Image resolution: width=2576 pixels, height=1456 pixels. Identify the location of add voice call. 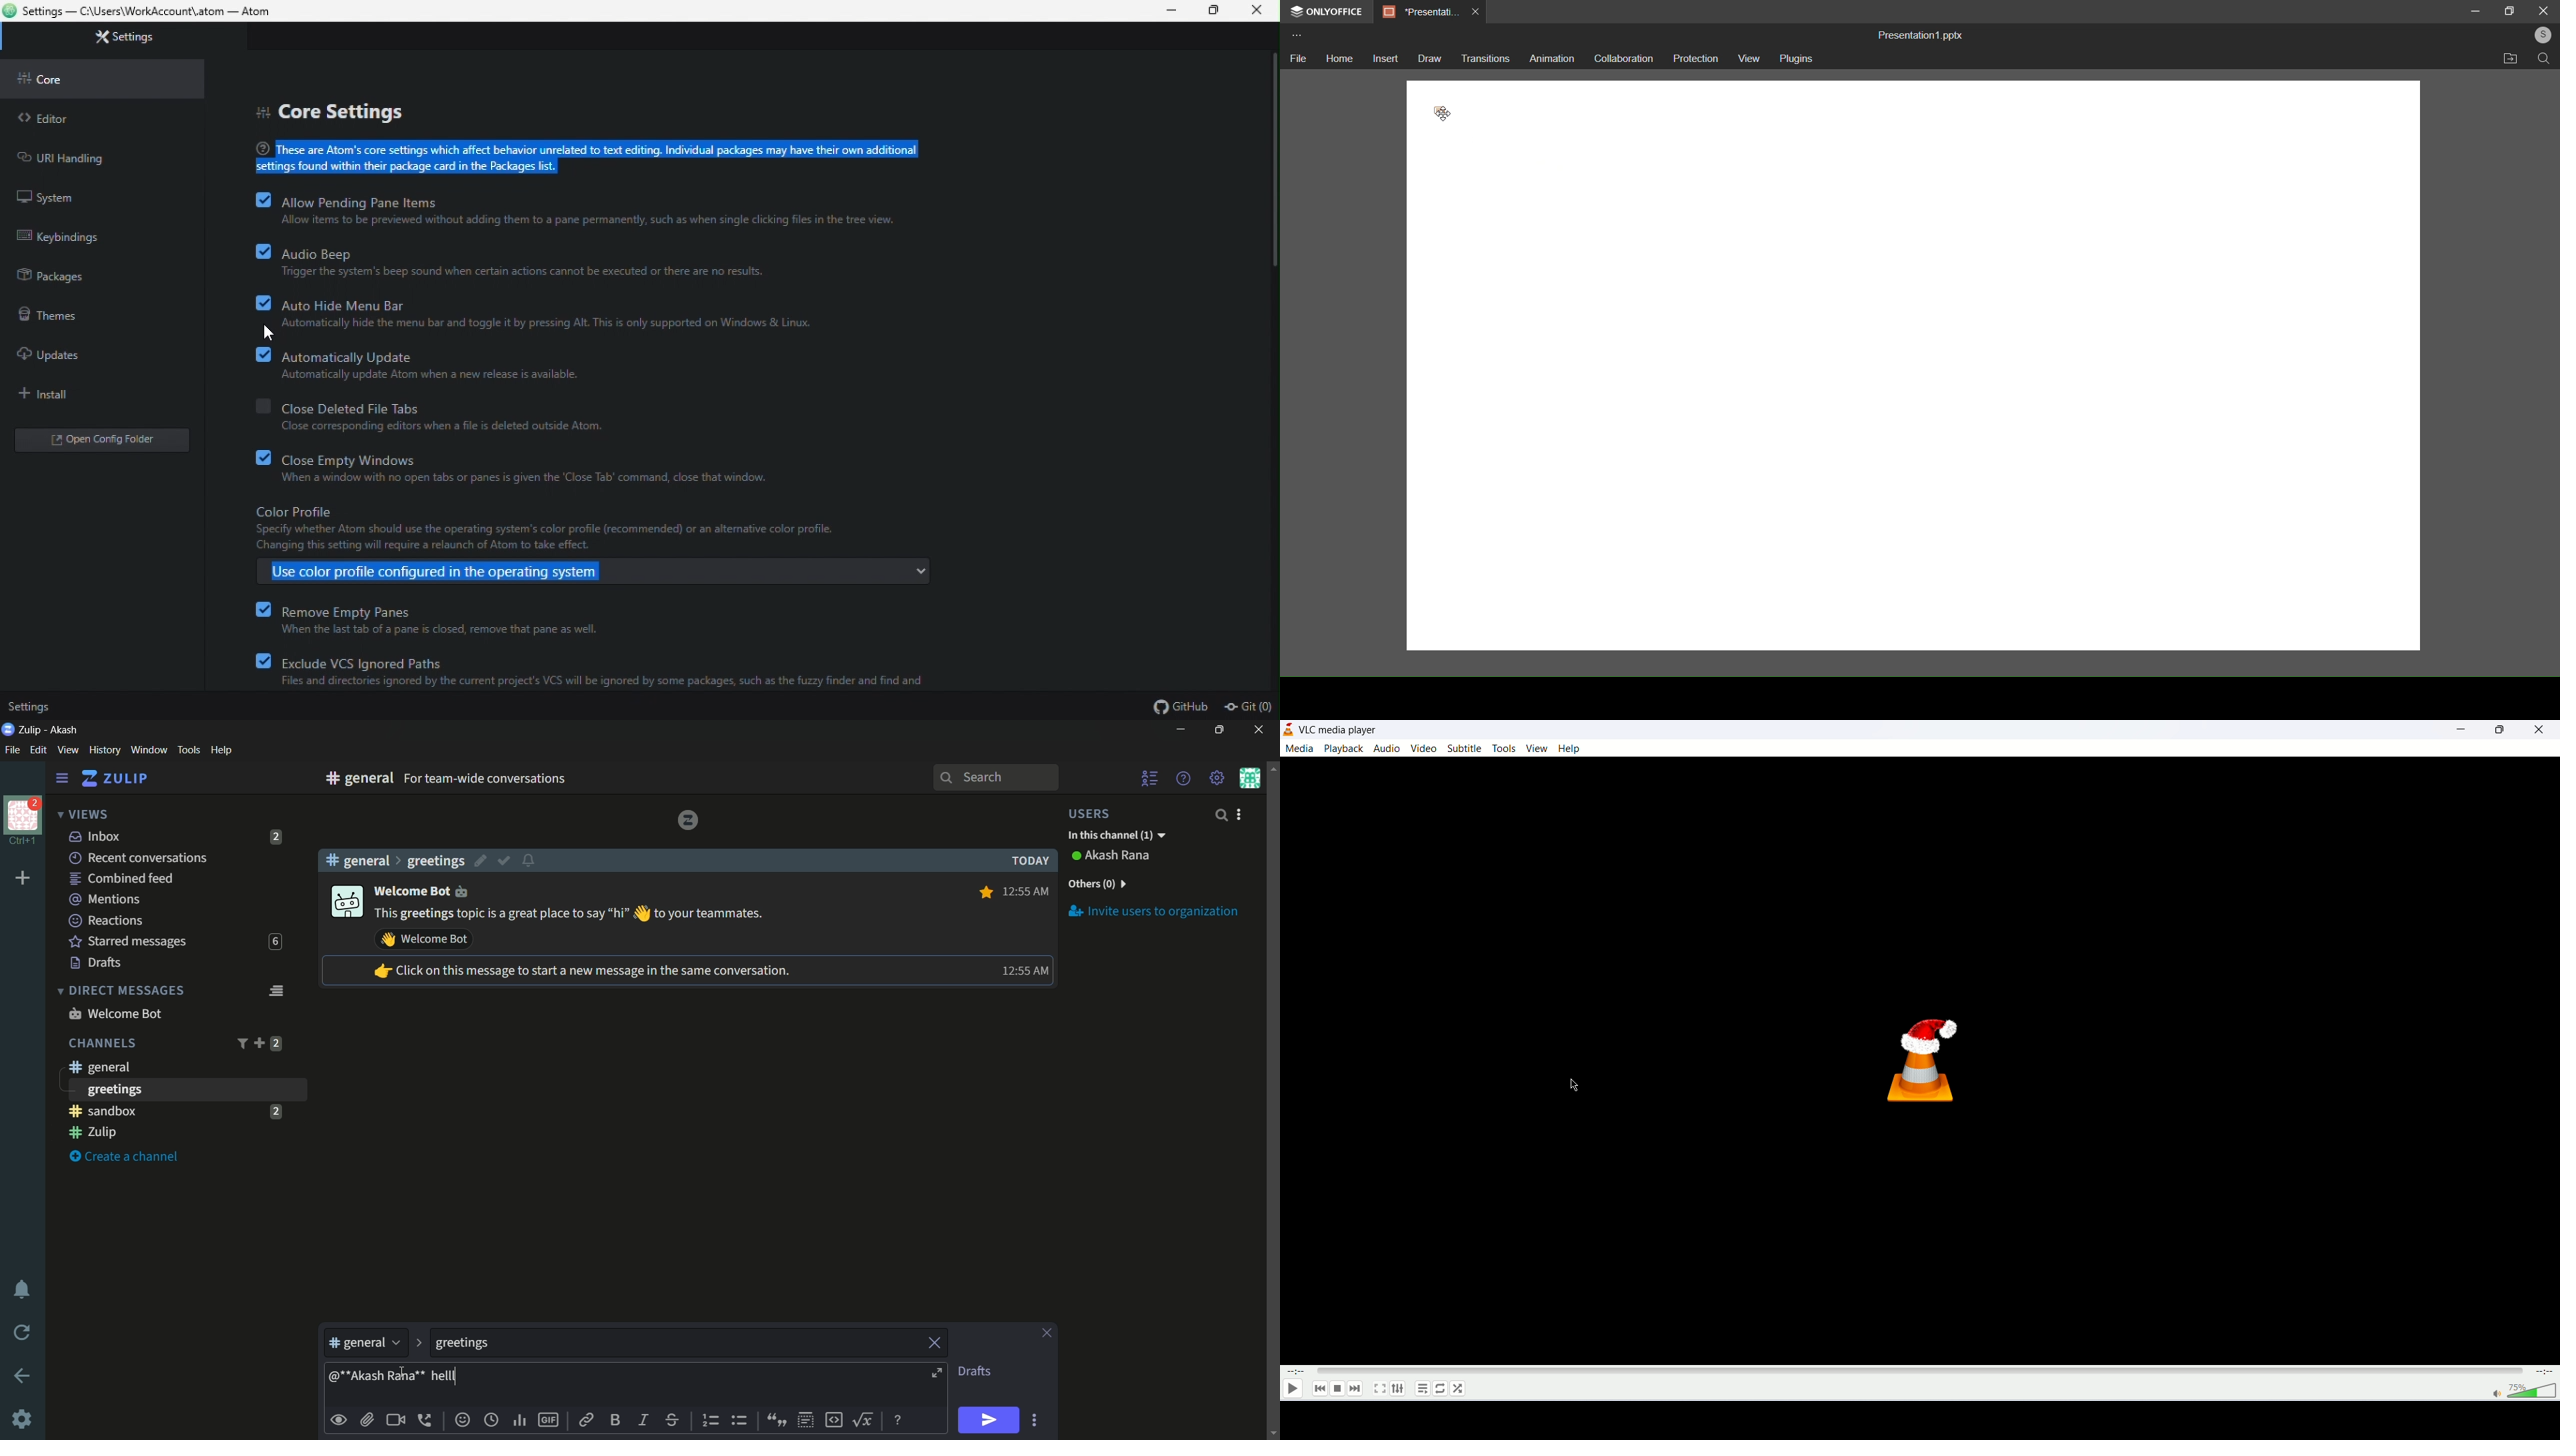
(427, 1420).